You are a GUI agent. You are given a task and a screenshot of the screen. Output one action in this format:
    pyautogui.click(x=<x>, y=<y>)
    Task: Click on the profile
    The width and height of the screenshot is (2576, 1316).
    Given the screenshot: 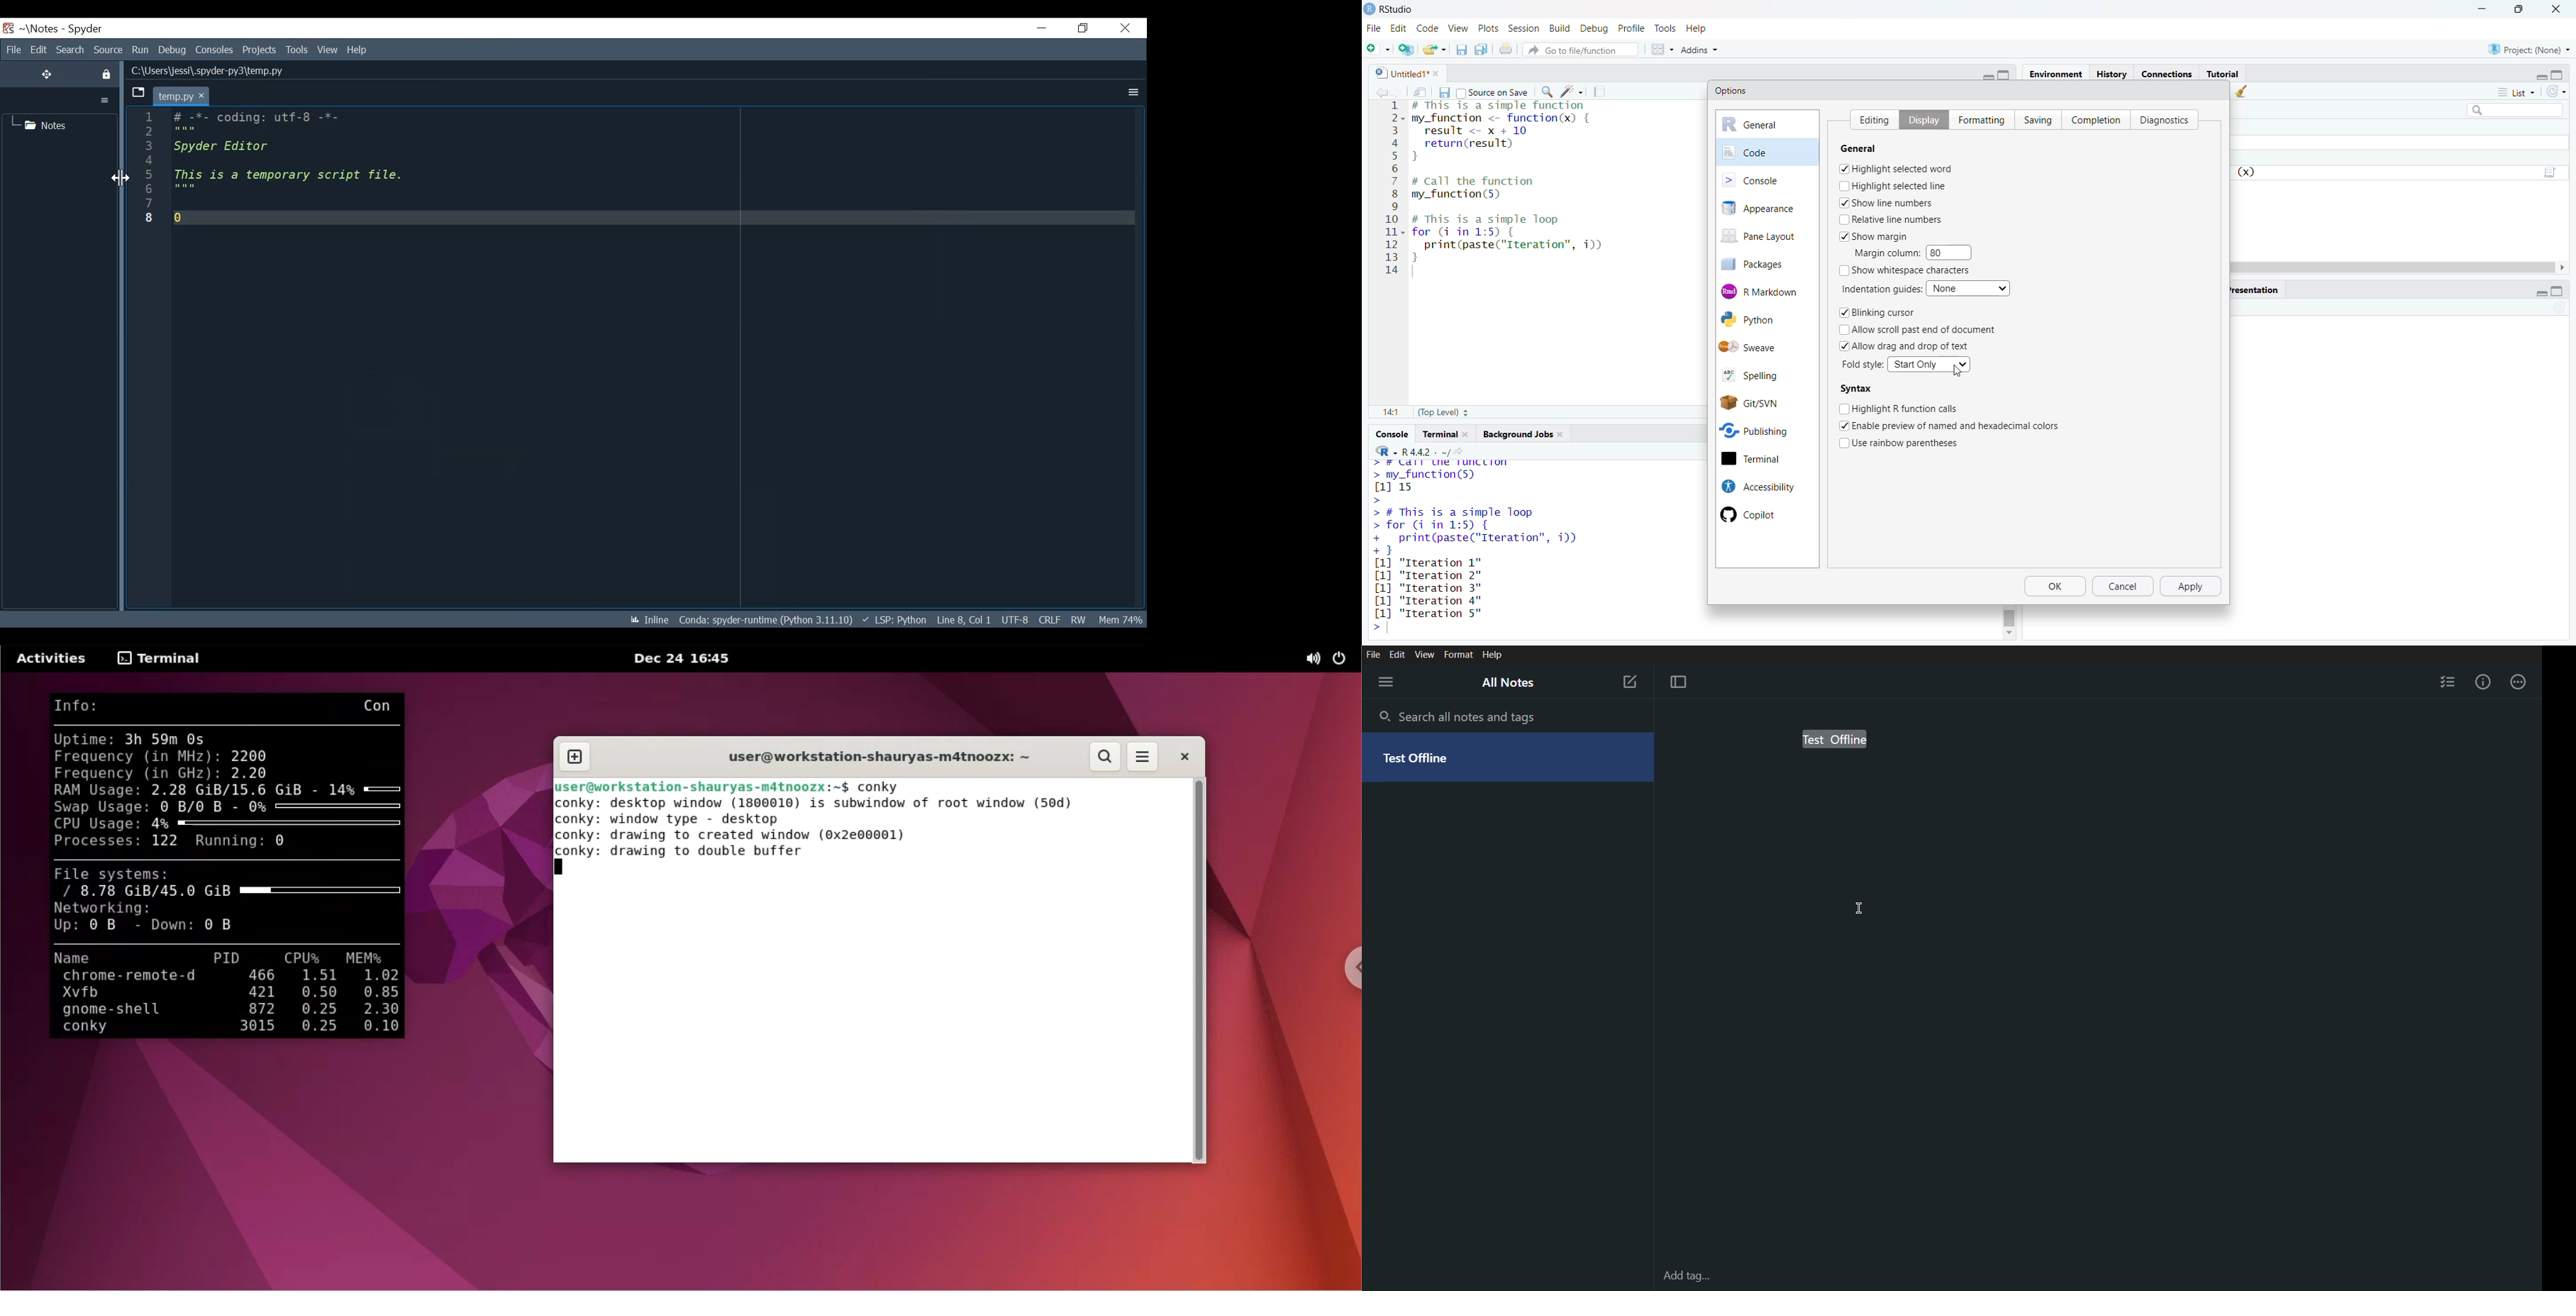 What is the action you would take?
    pyautogui.click(x=1634, y=27)
    